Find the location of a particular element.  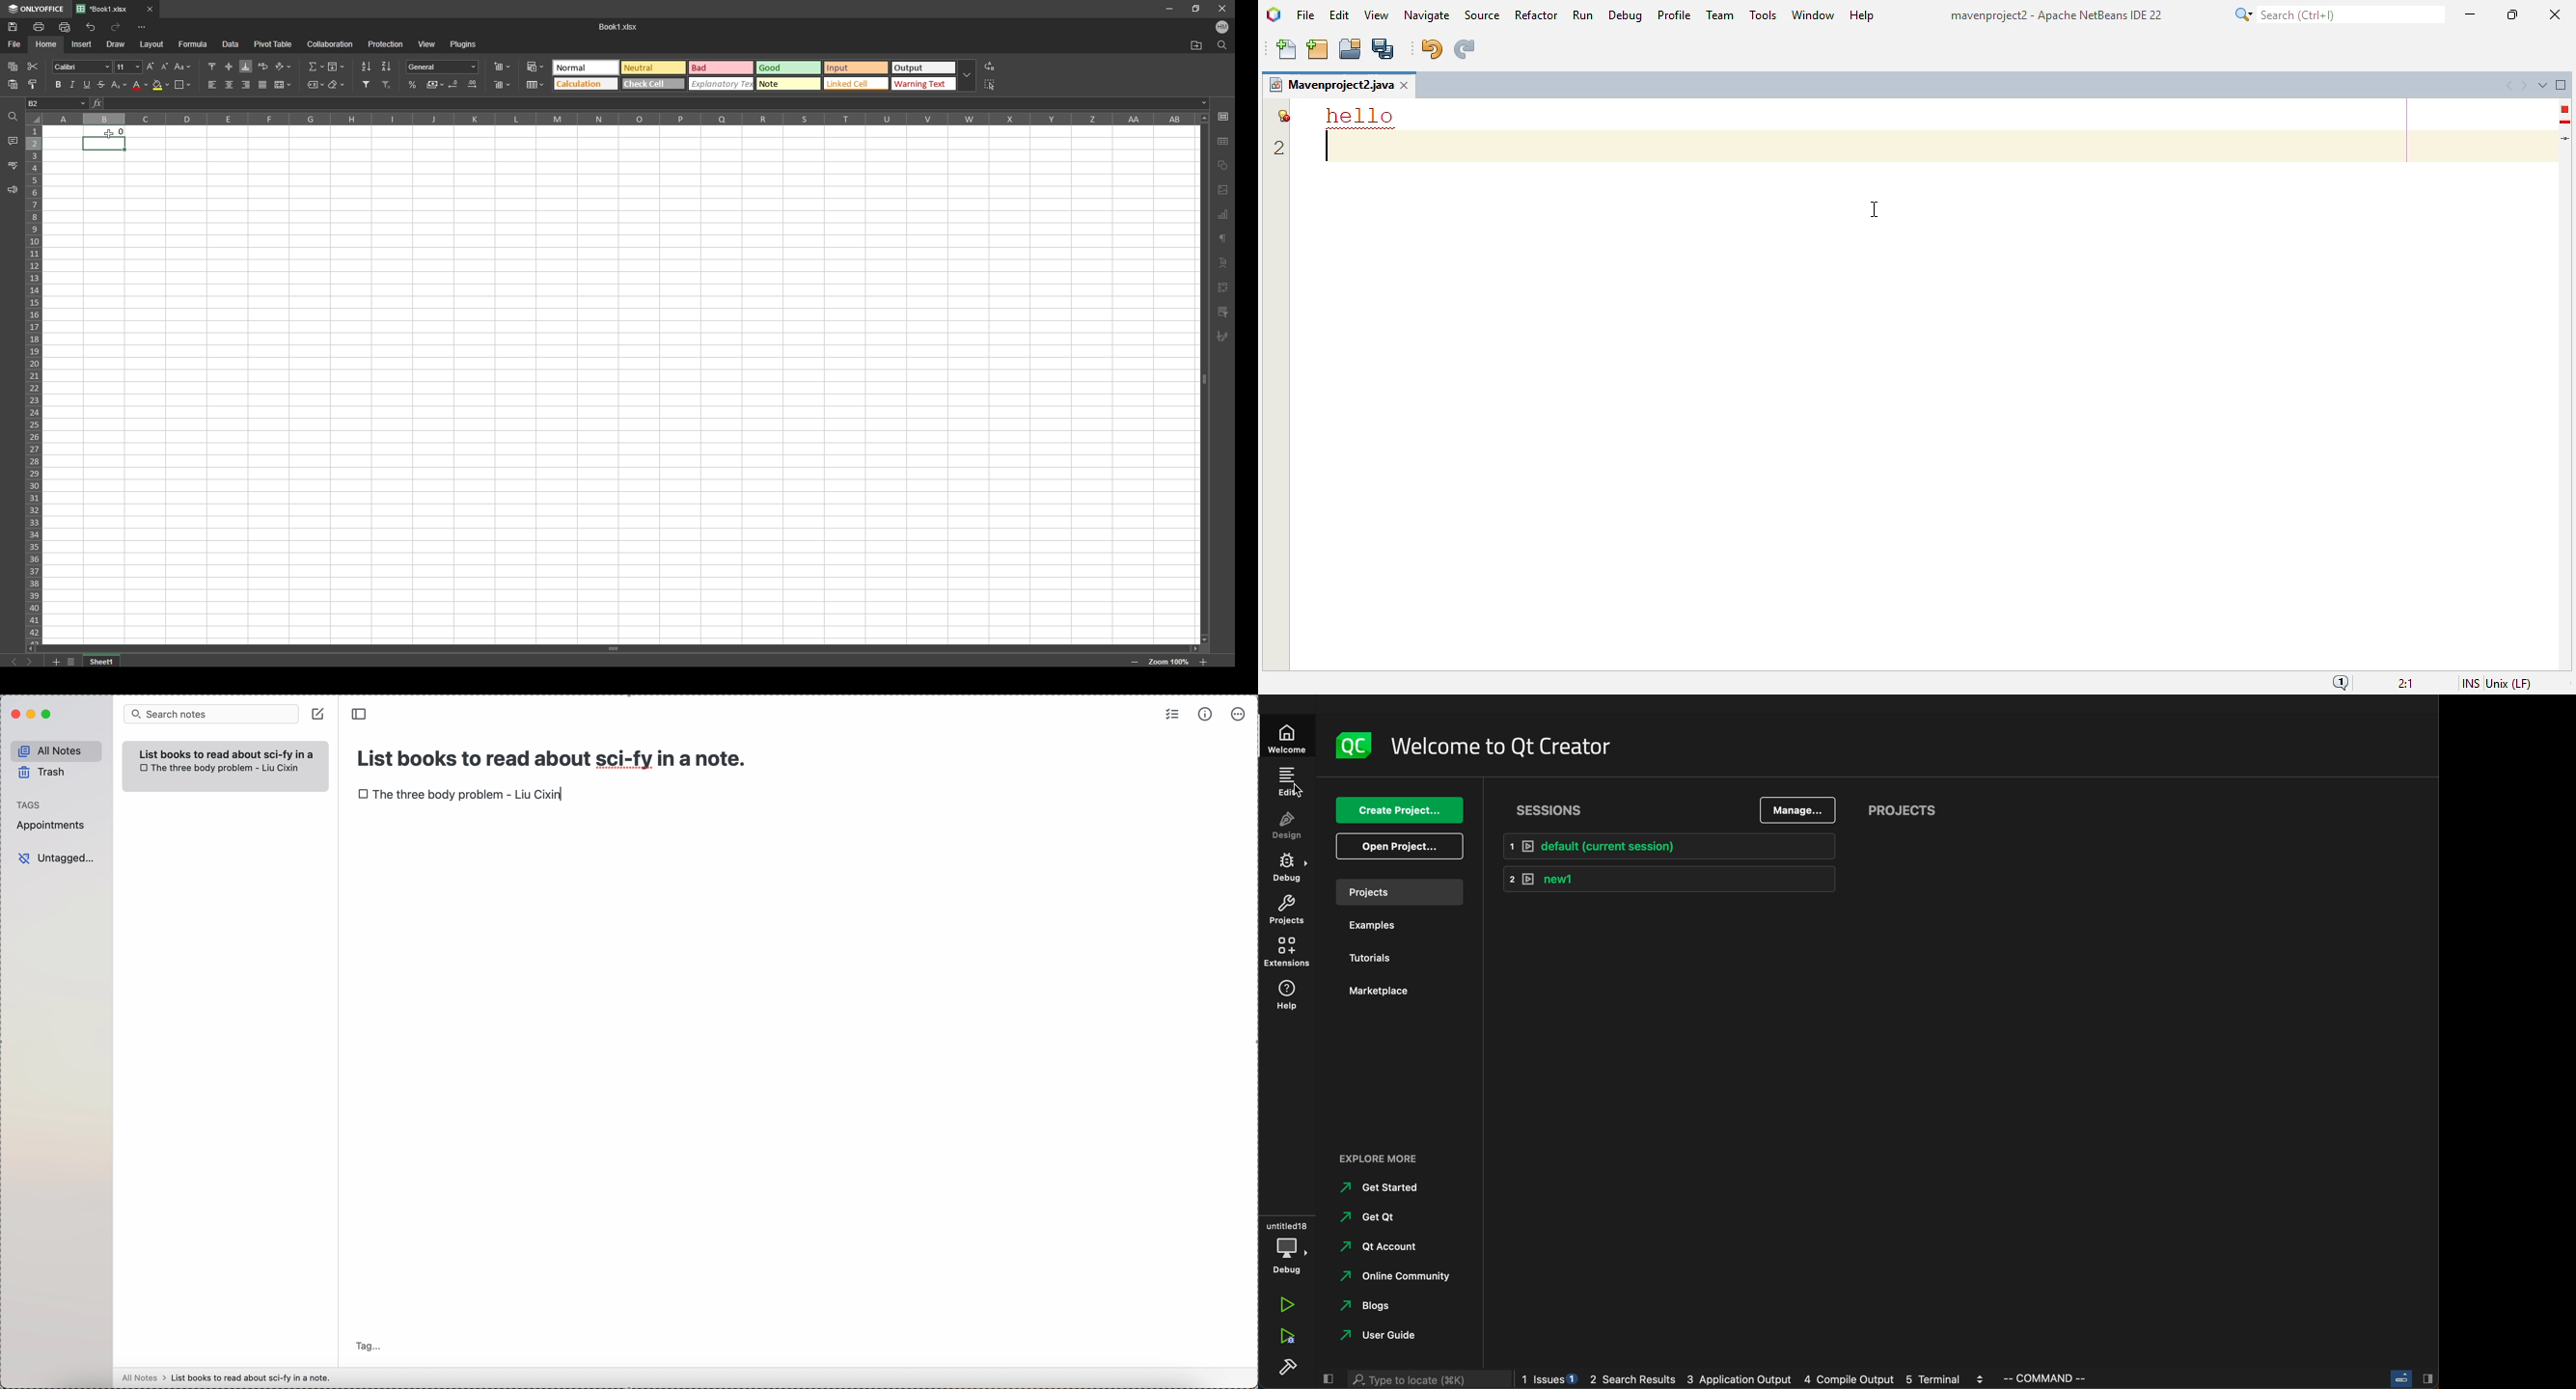

checkbox is located at coordinates (363, 793).